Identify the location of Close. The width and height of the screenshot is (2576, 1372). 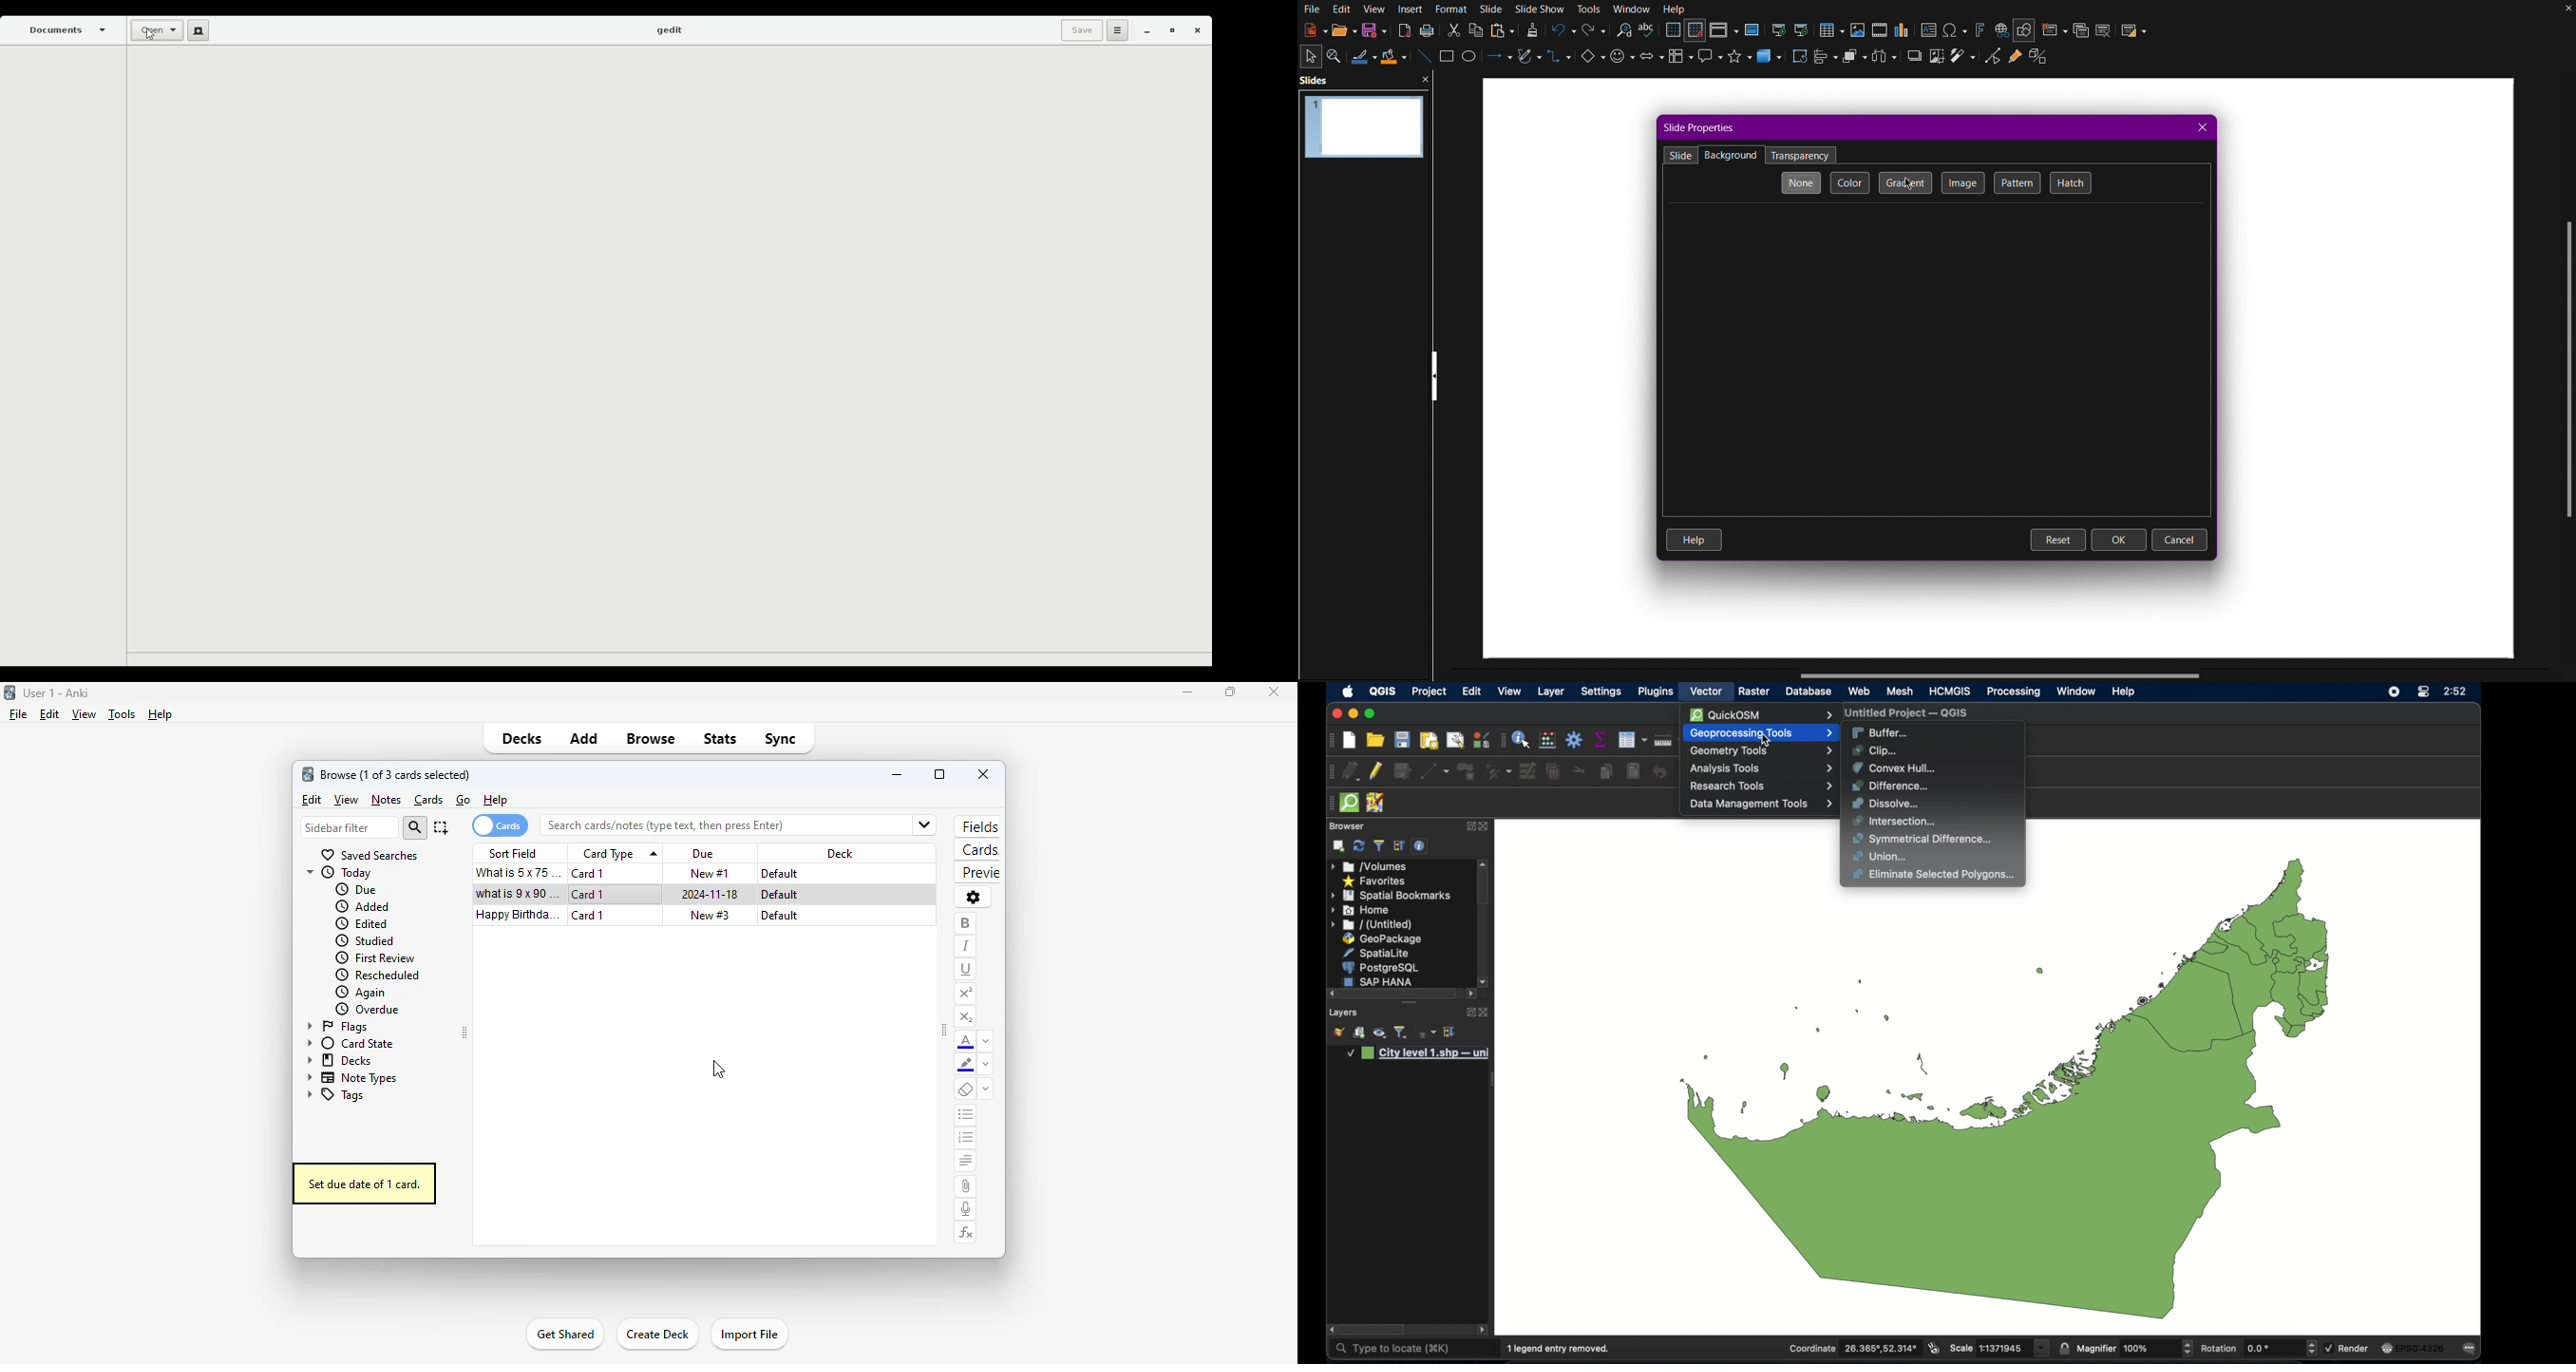
(2203, 127).